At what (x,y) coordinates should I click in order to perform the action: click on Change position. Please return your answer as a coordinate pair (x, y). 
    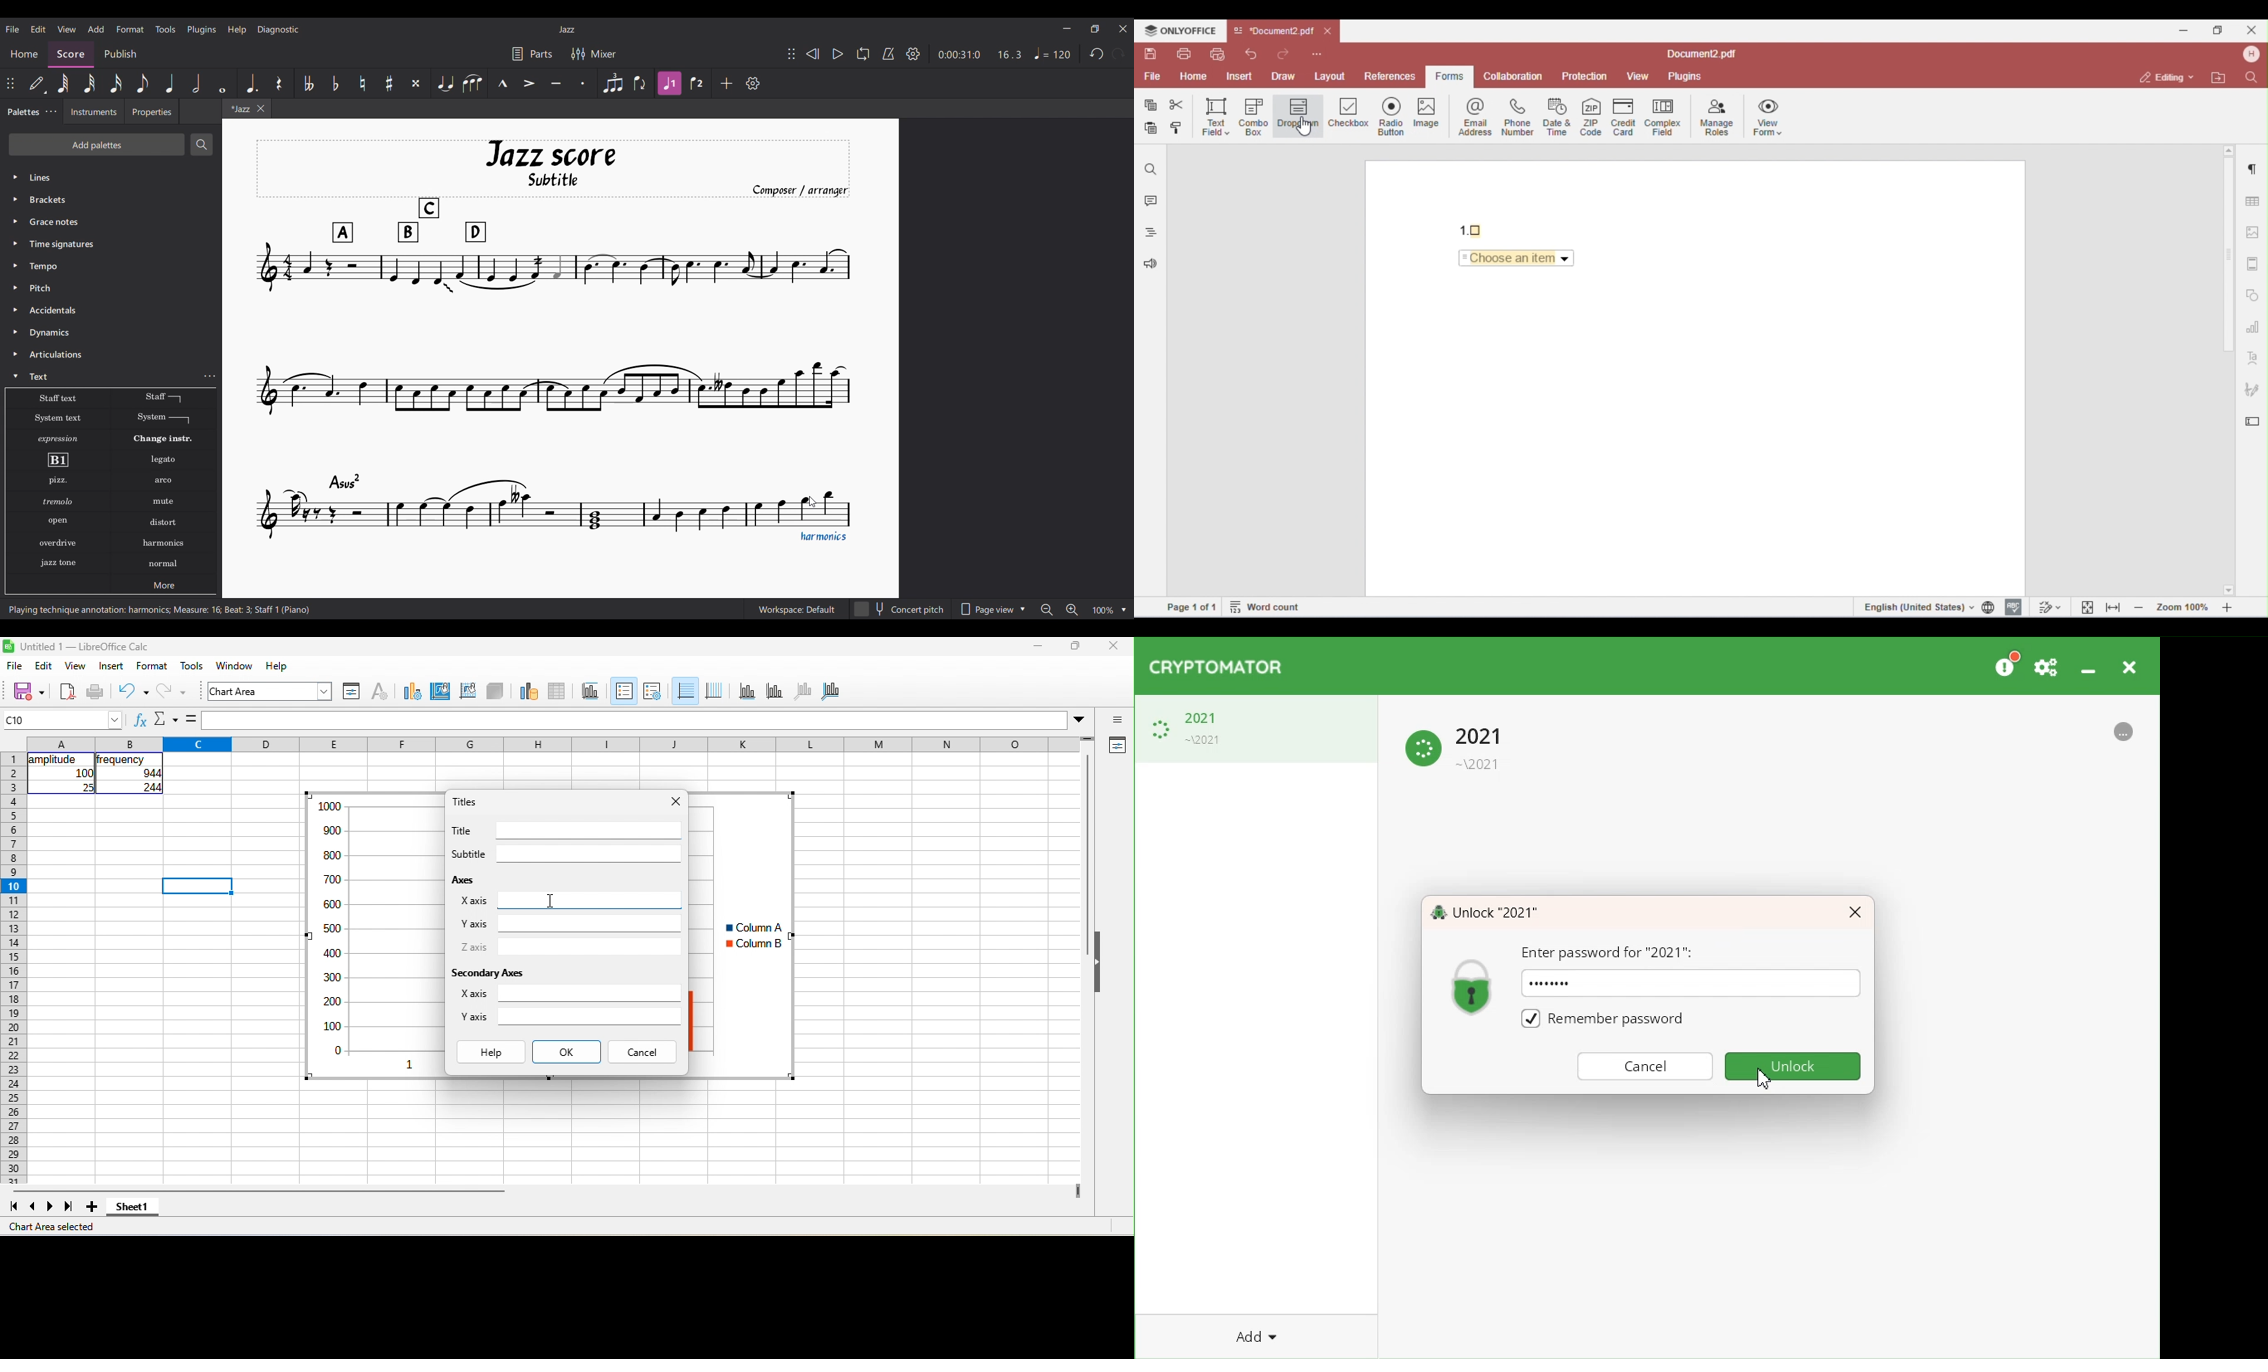
    Looking at the image, I should click on (791, 54).